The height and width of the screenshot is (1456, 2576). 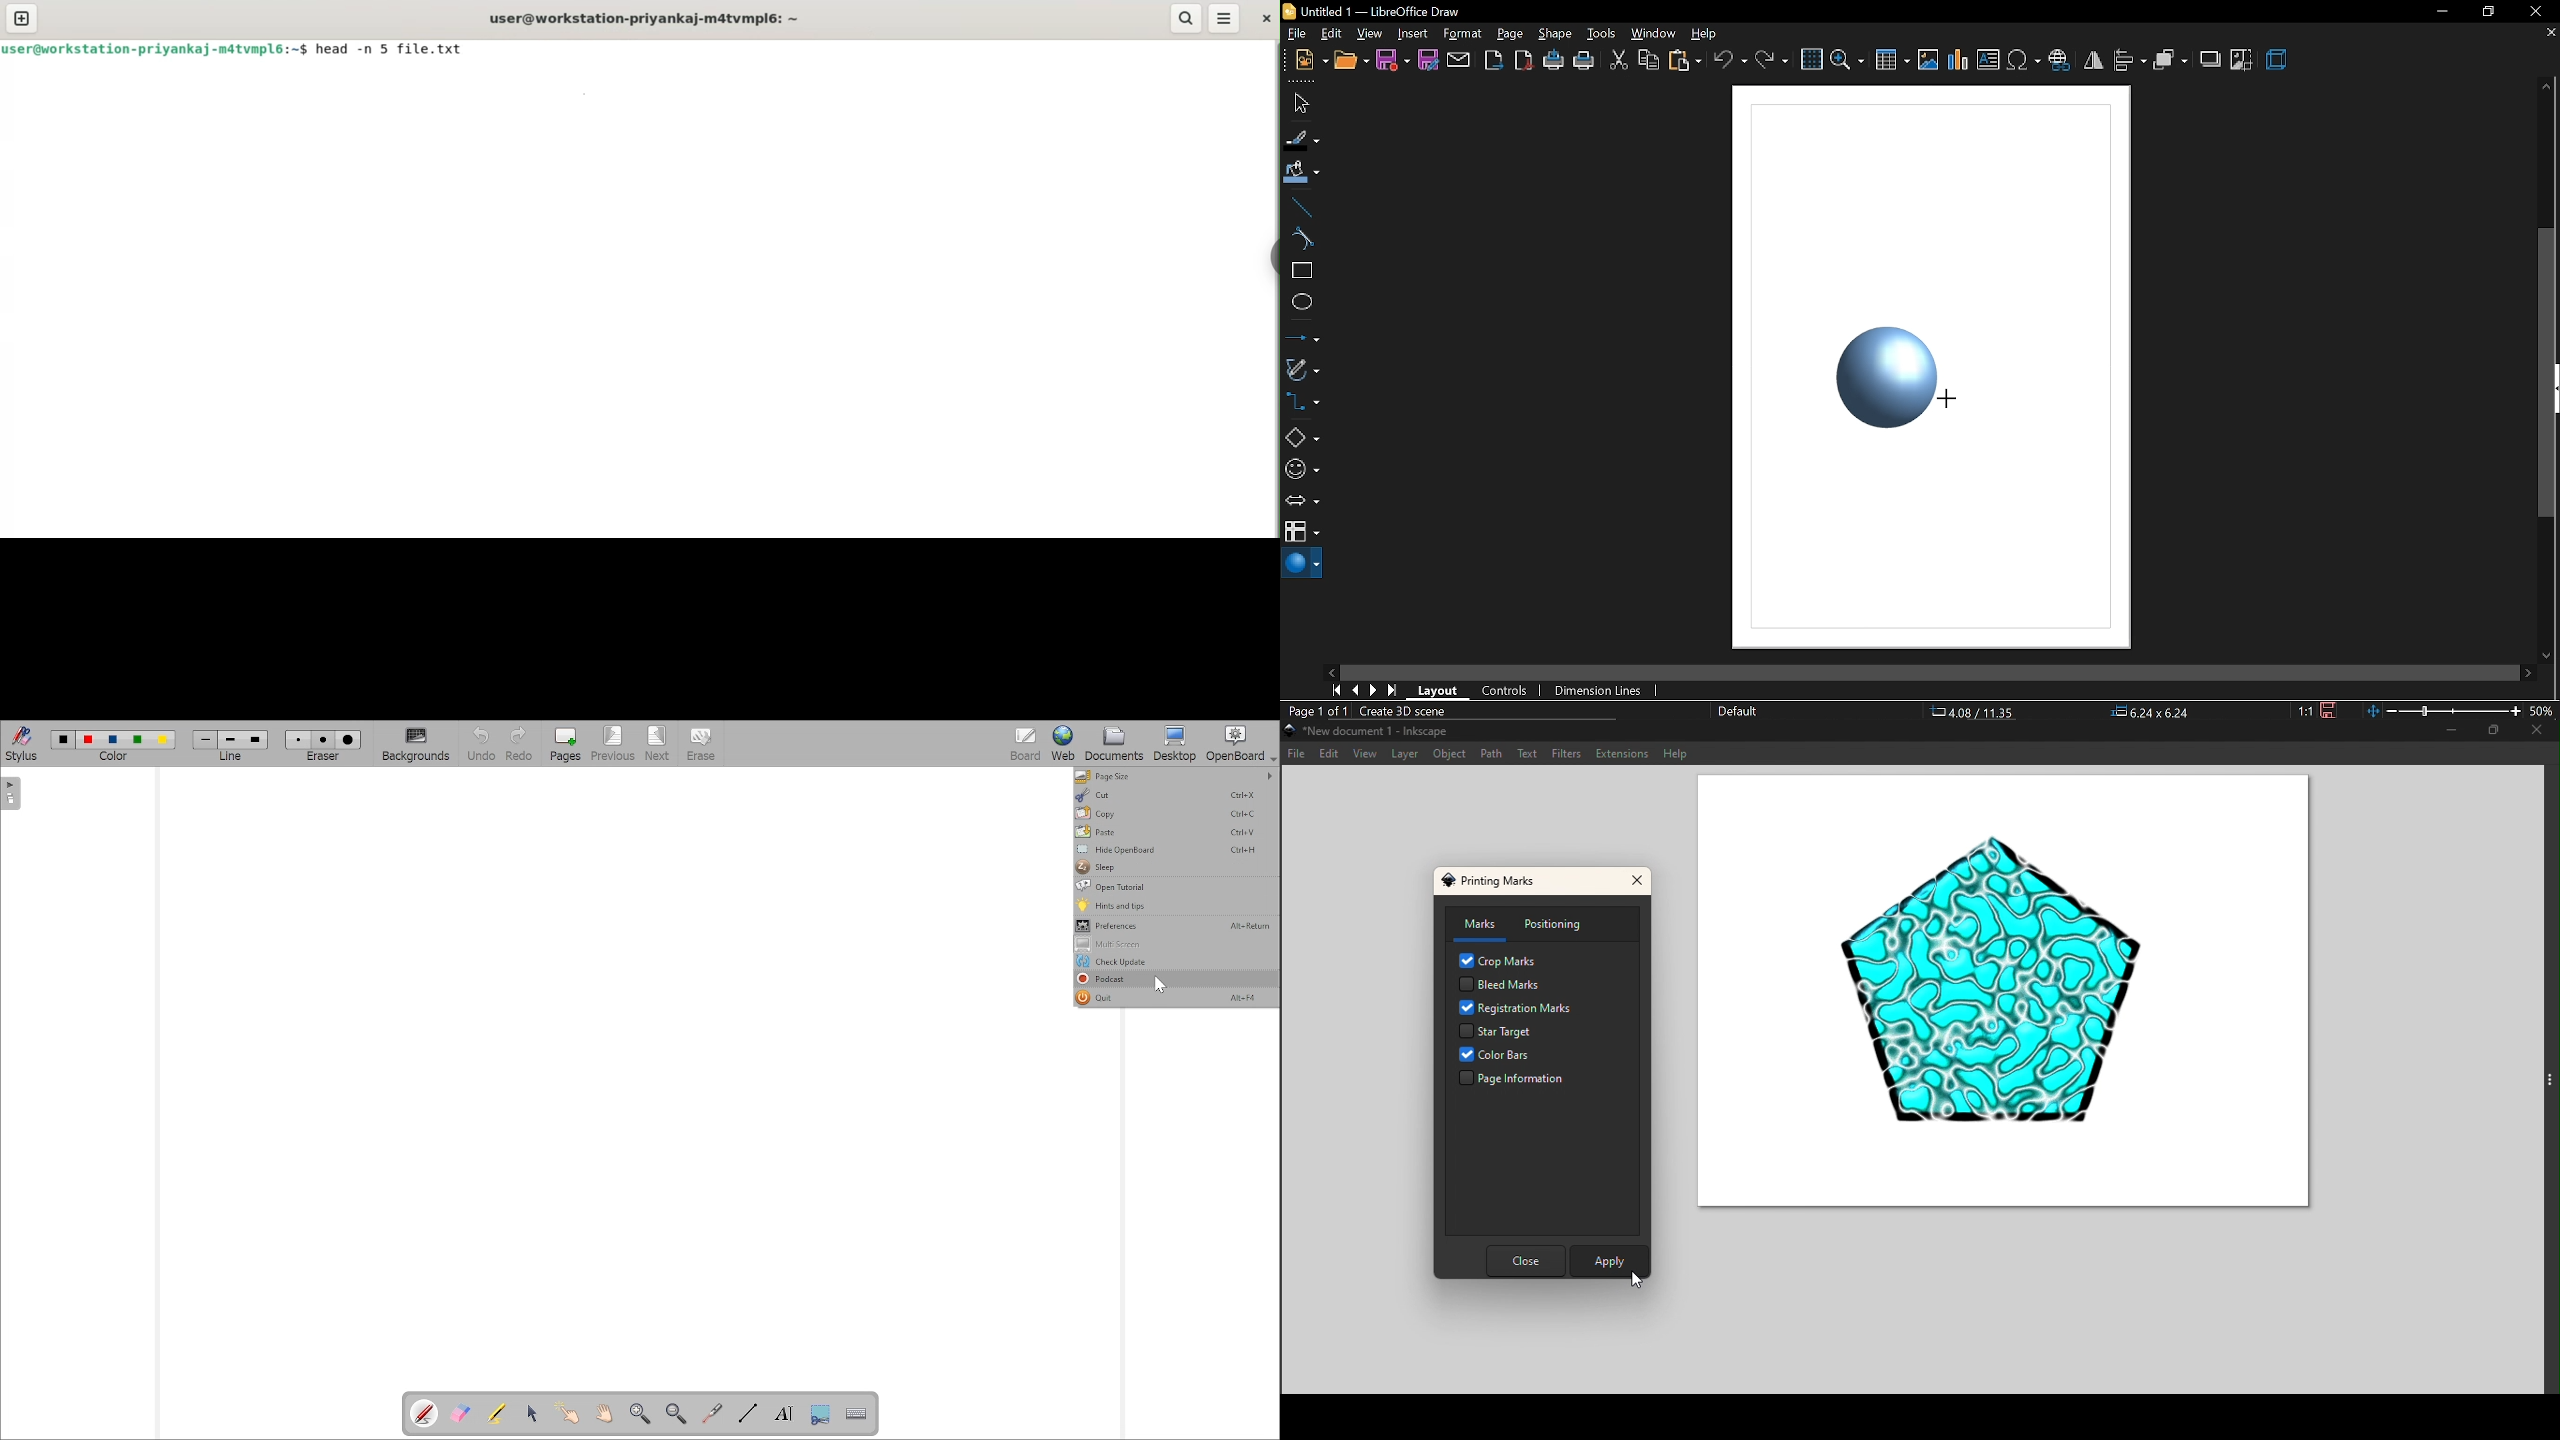 What do you see at coordinates (1811, 58) in the screenshot?
I see `grid` at bounding box center [1811, 58].